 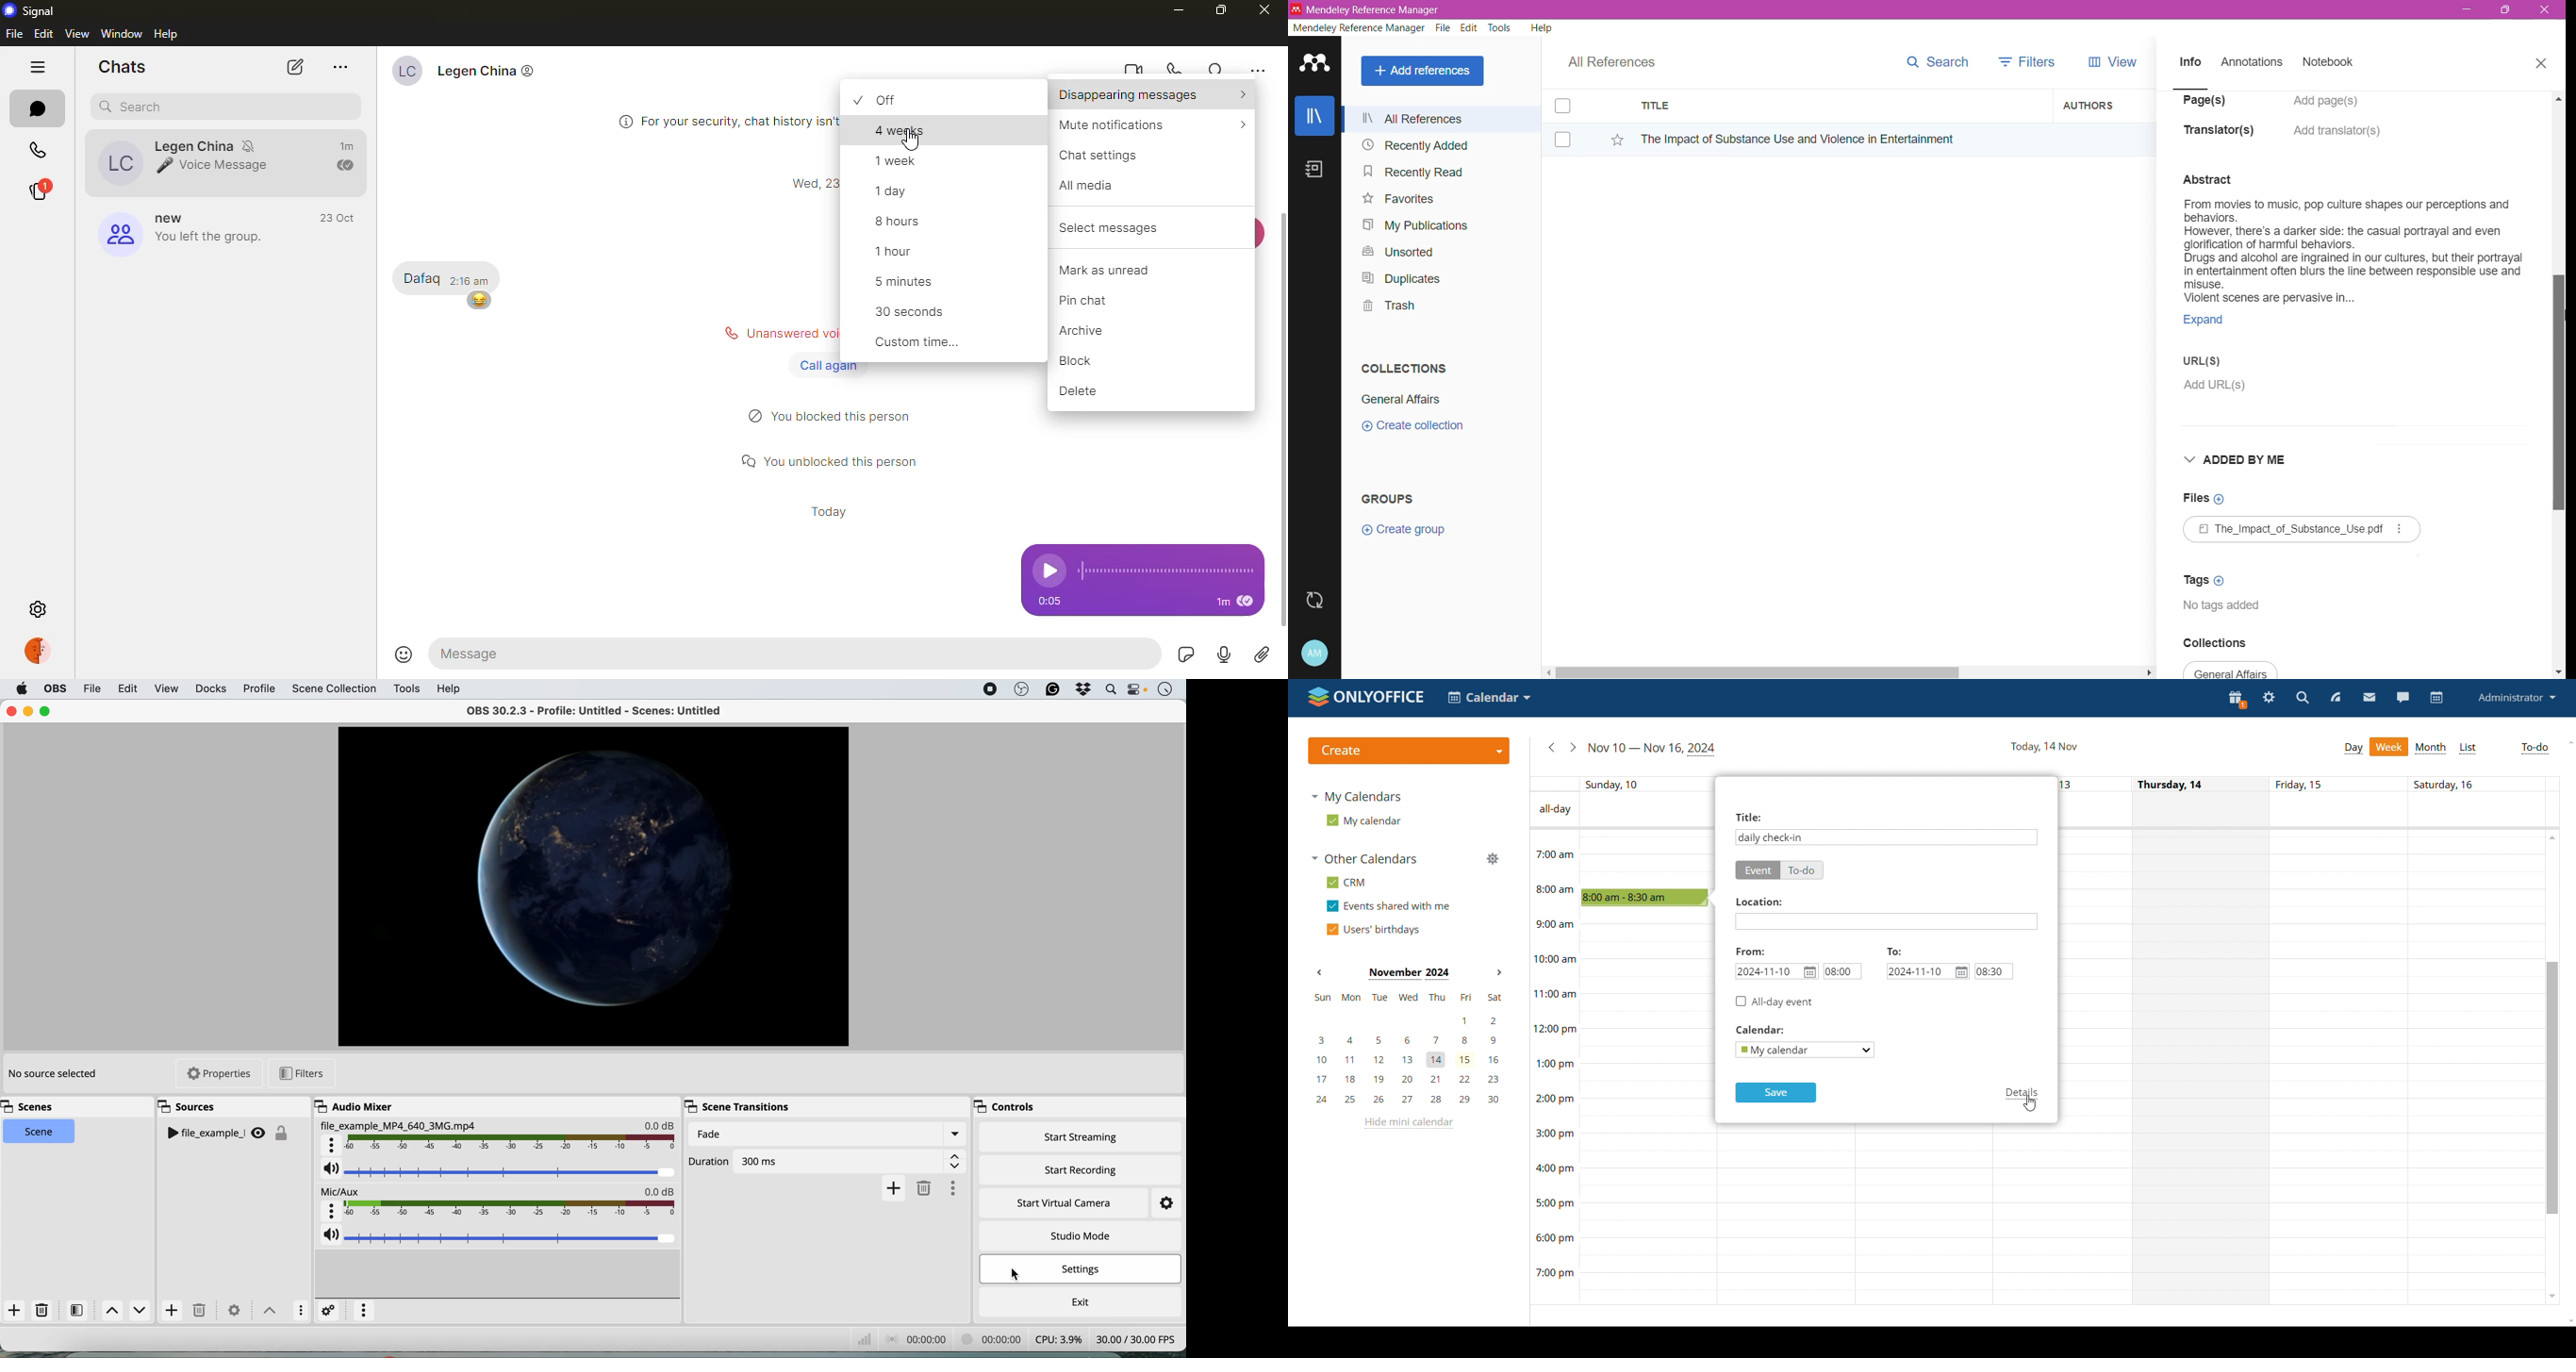 I want to click on add location, so click(x=1887, y=921).